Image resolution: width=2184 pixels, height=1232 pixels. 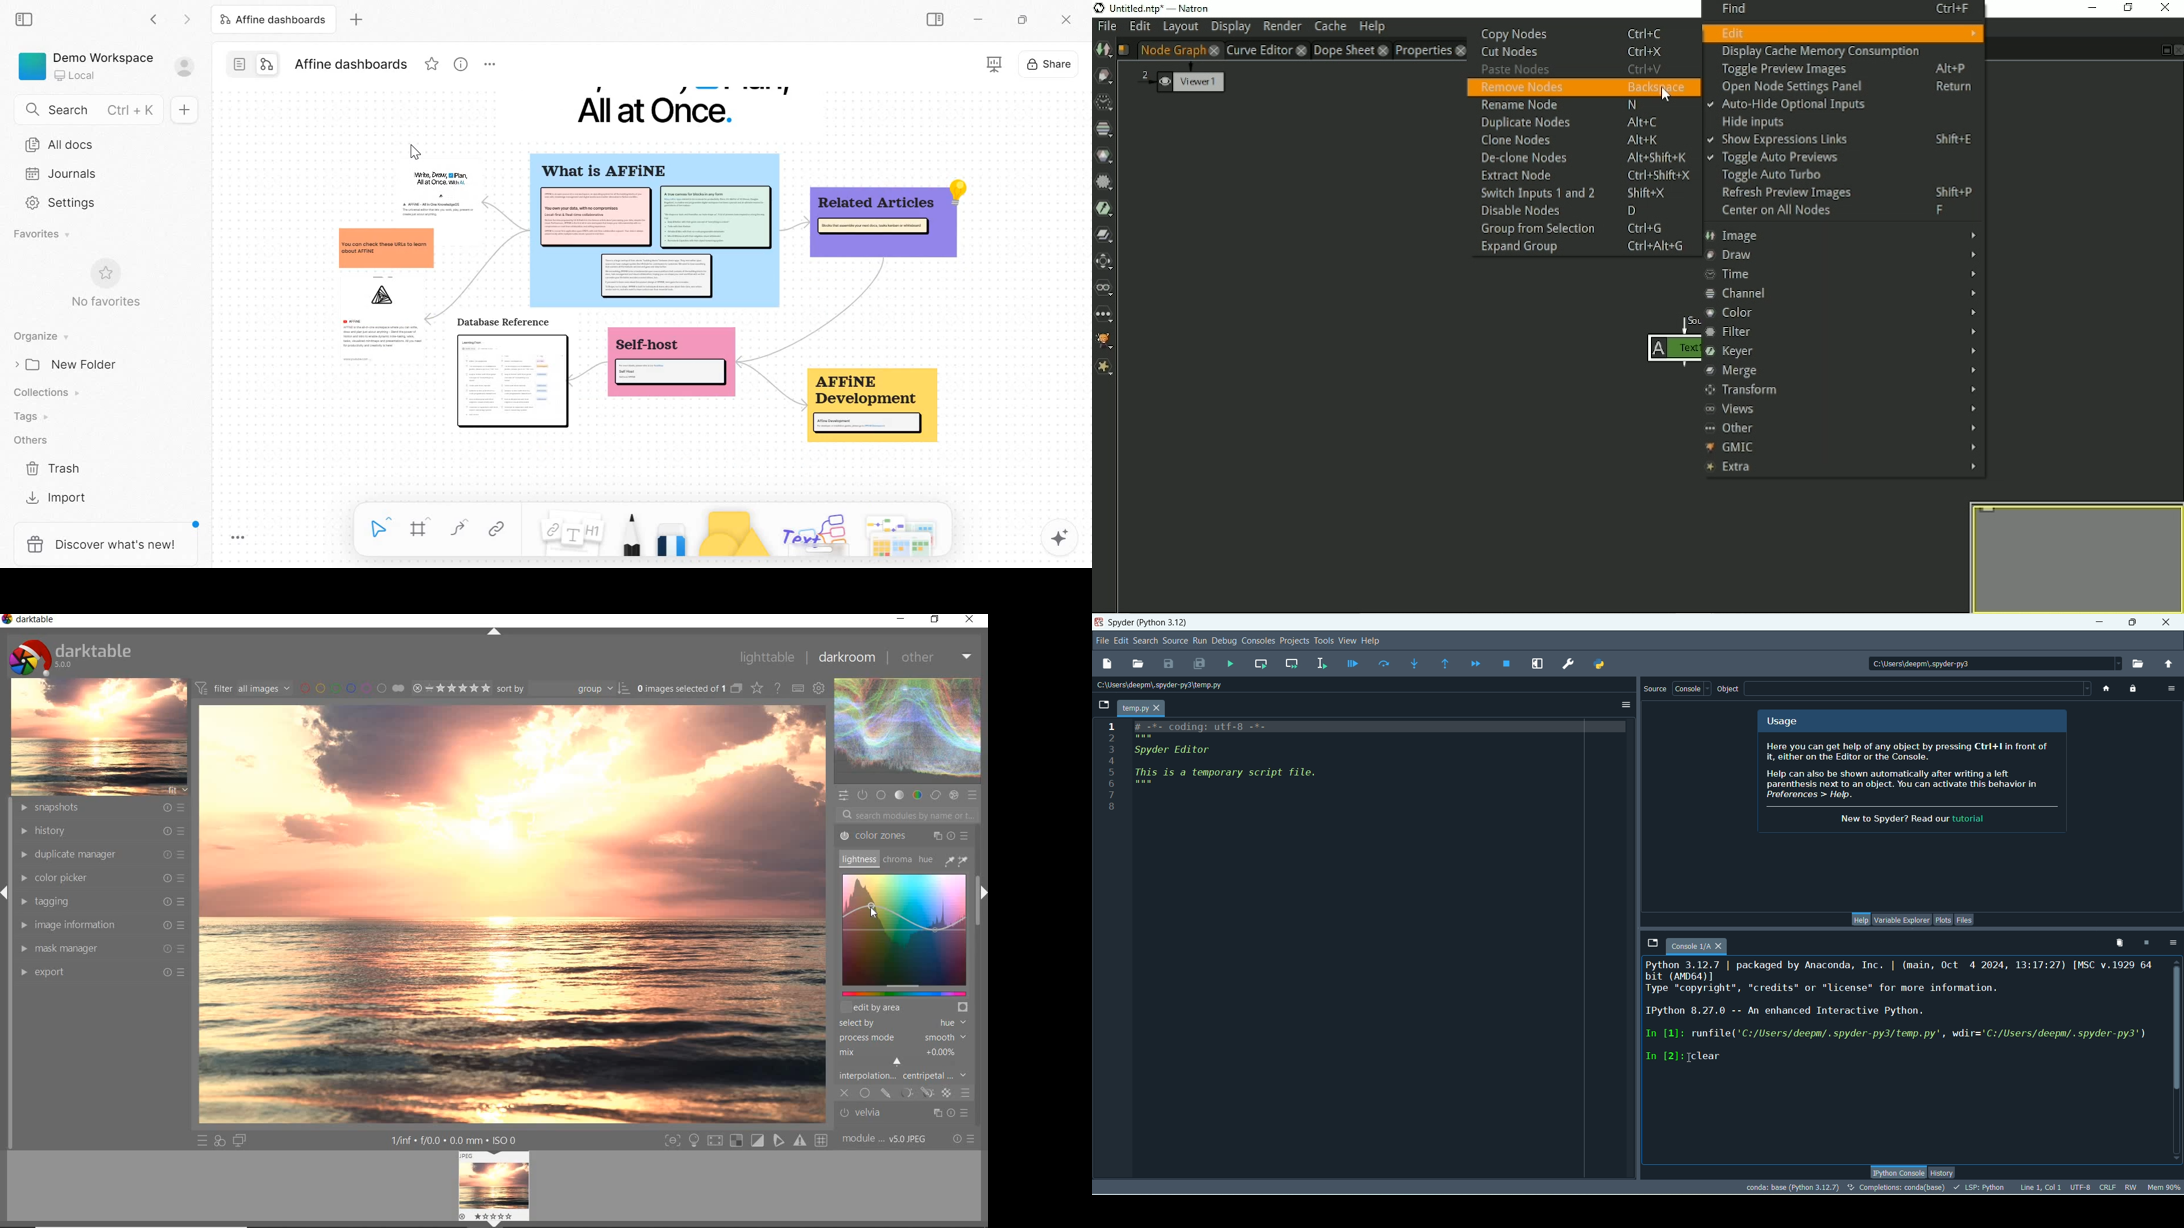 I want to click on Eraser, so click(x=672, y=537).